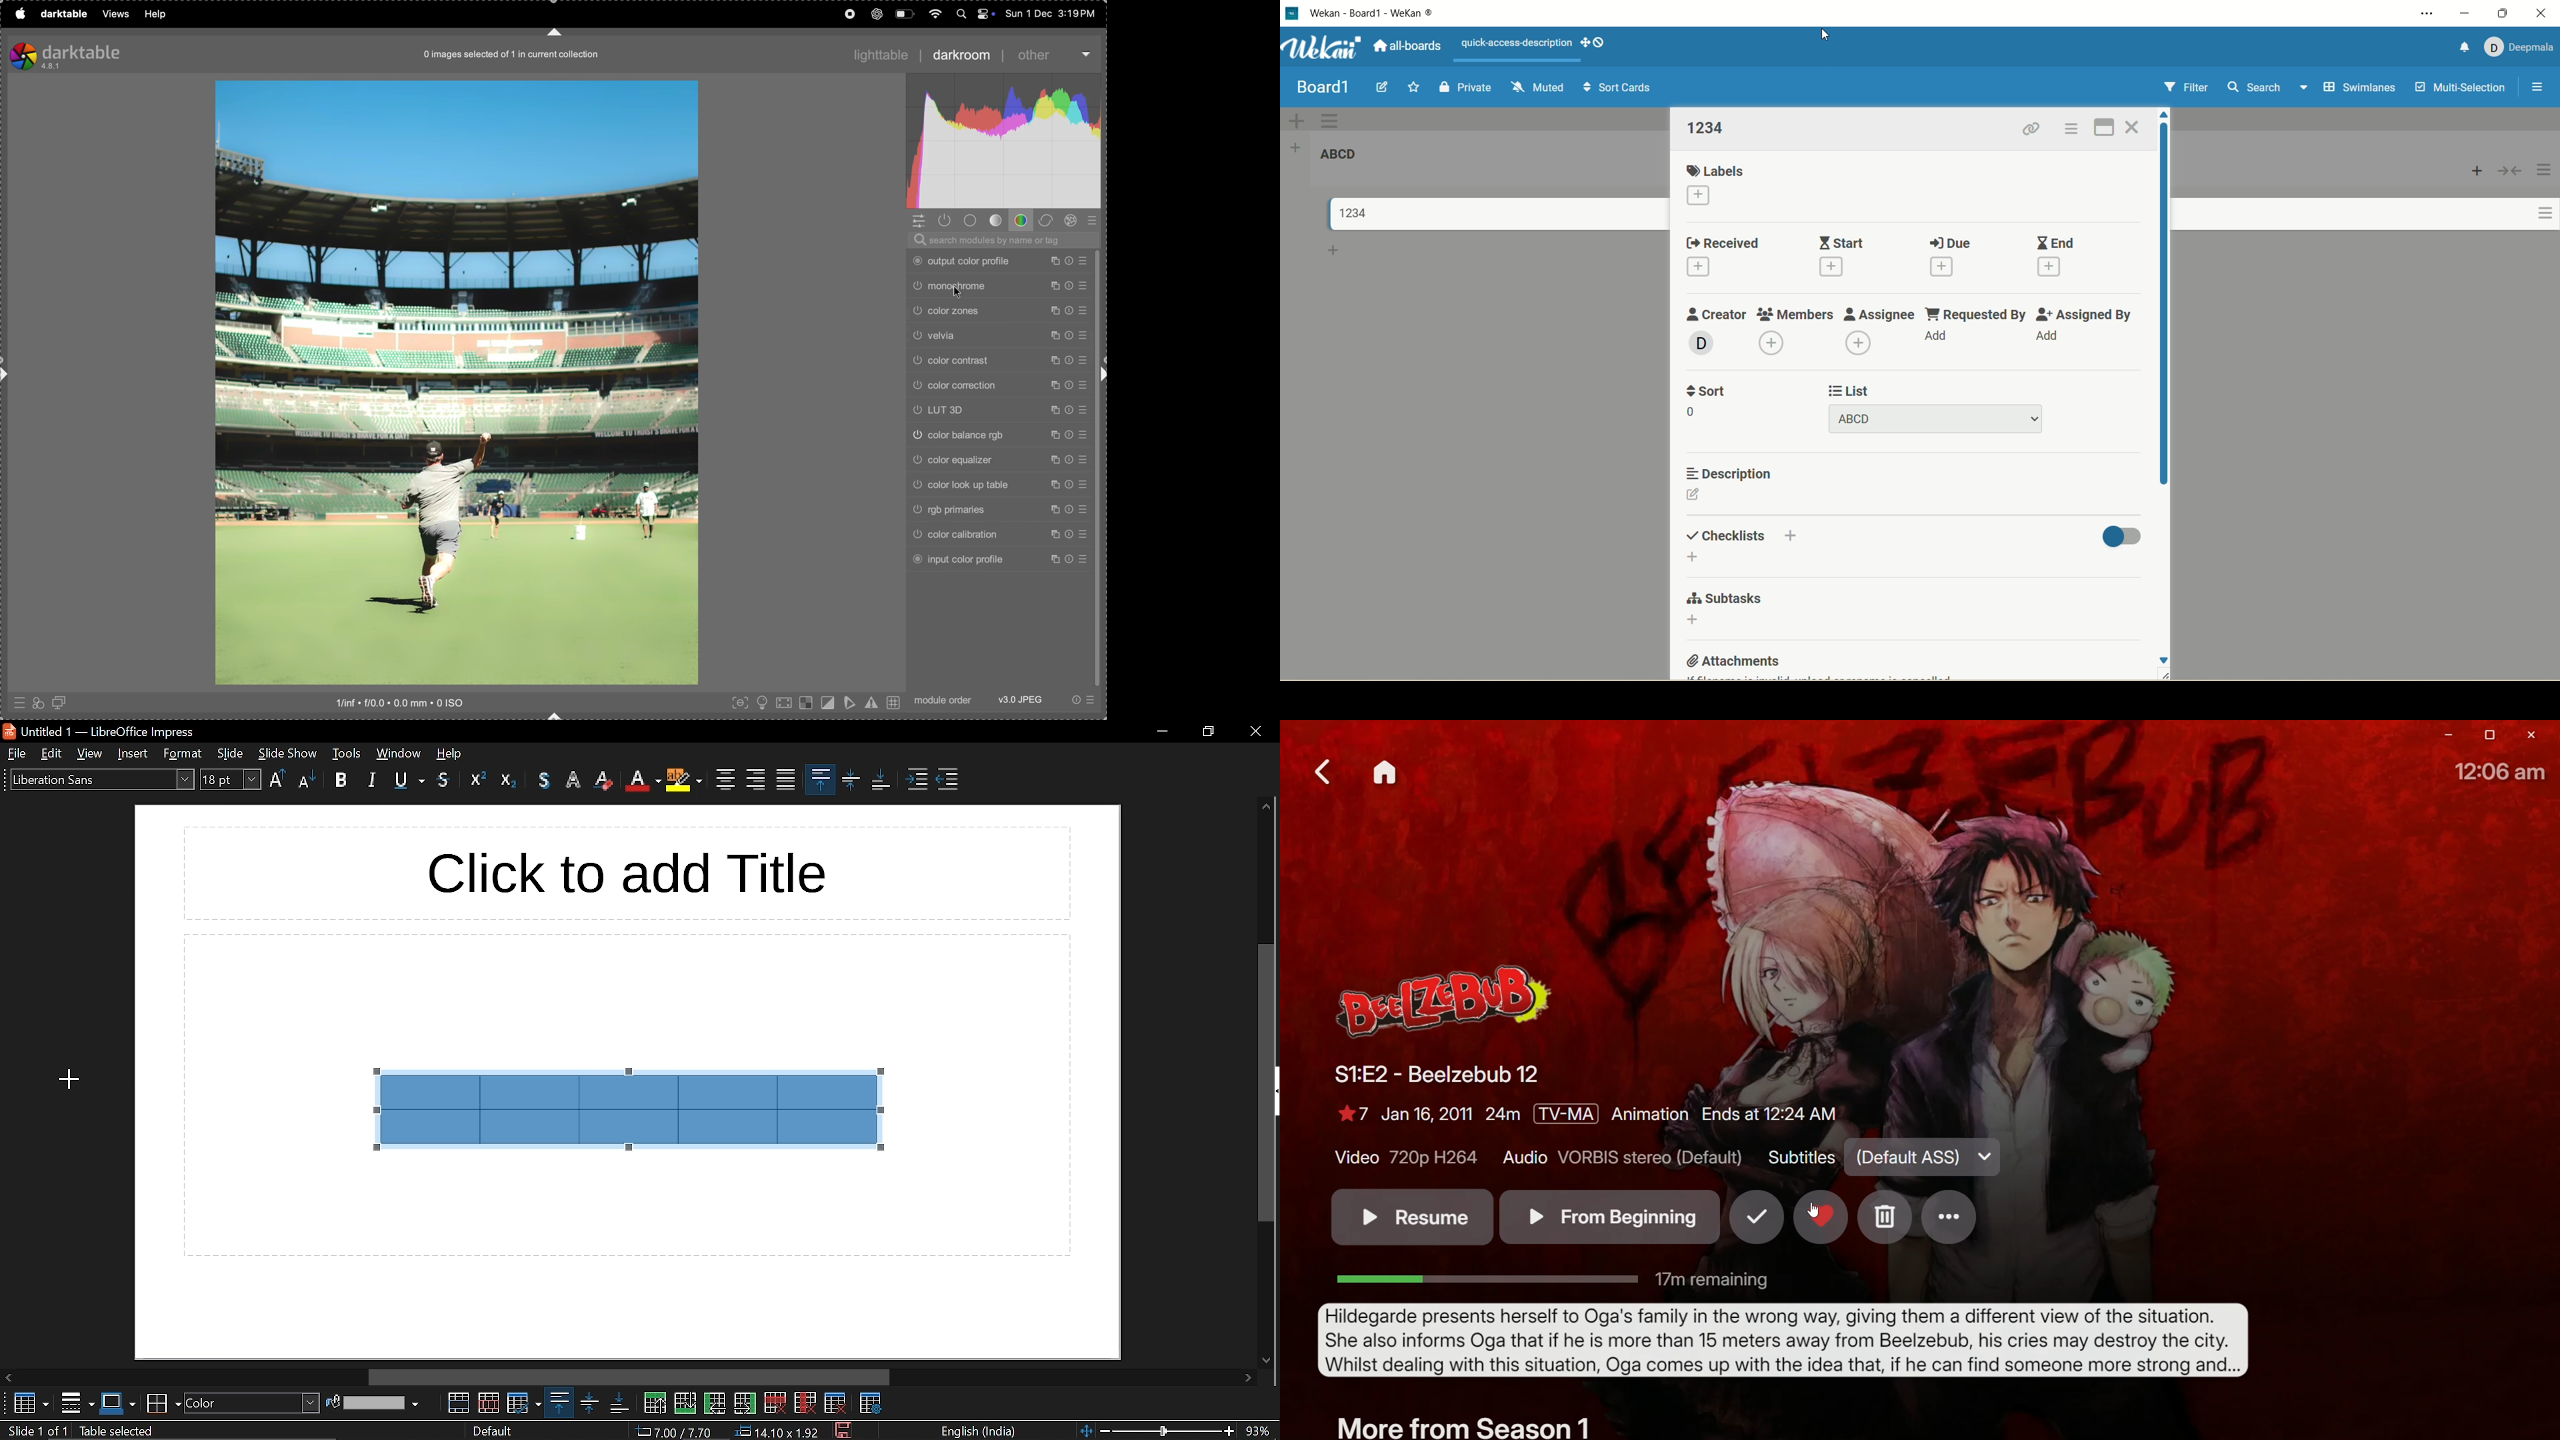 The width and height of the screenshot is (2576, 1456). What do you see at coordinates (997, 221) in the screenshot?
I see `tone` at bounding box center [997, 221].